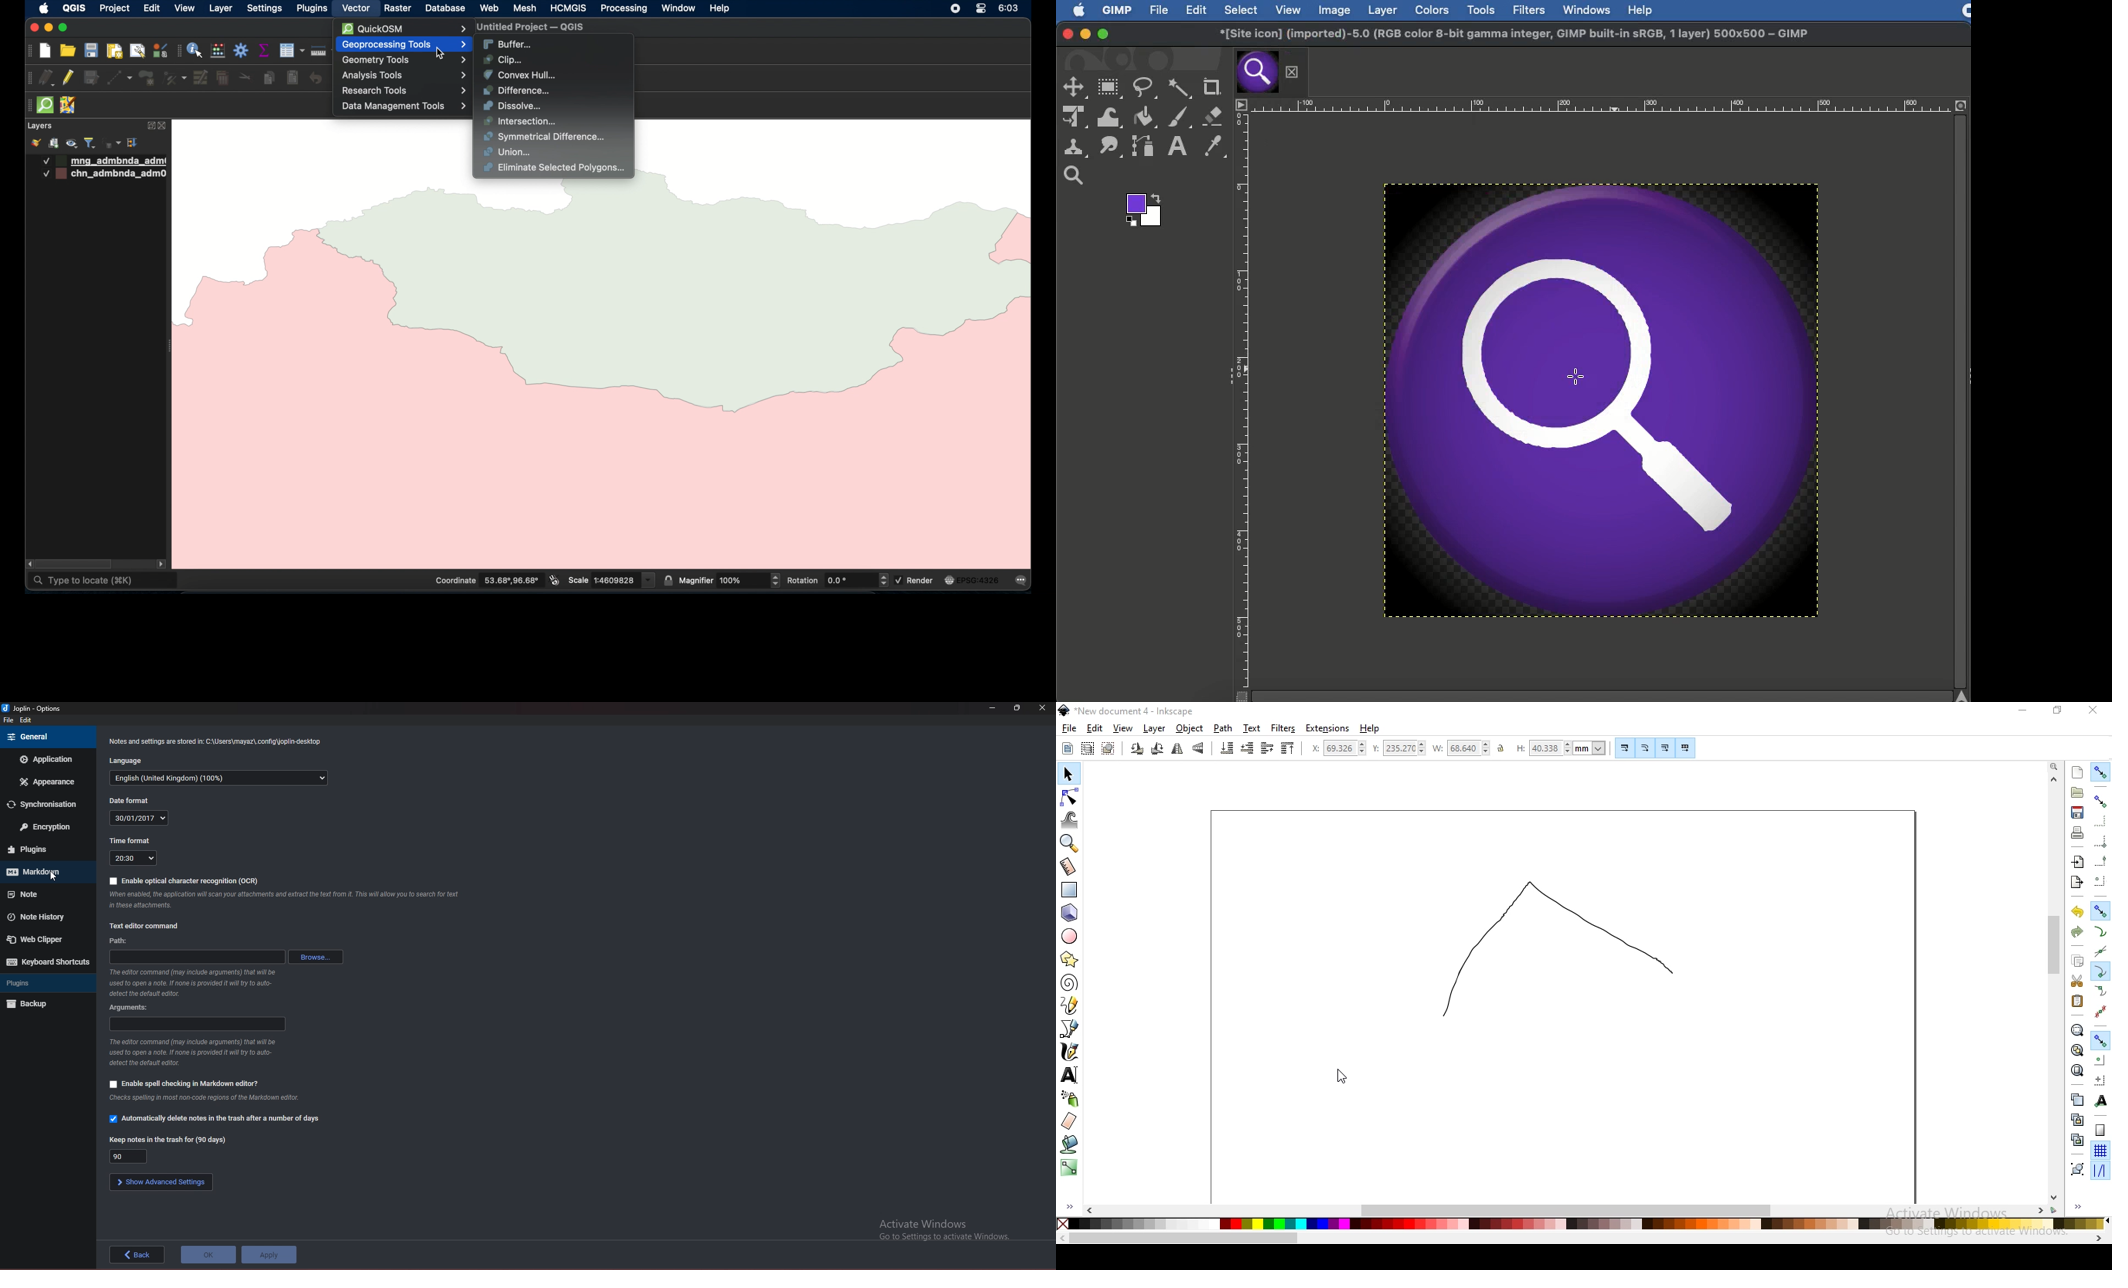 The height and width of the screenshot is (1288, 2128). Describe the element at coordinates (160, 1183) in the screenshot. I see `show advanced settings` at that location.